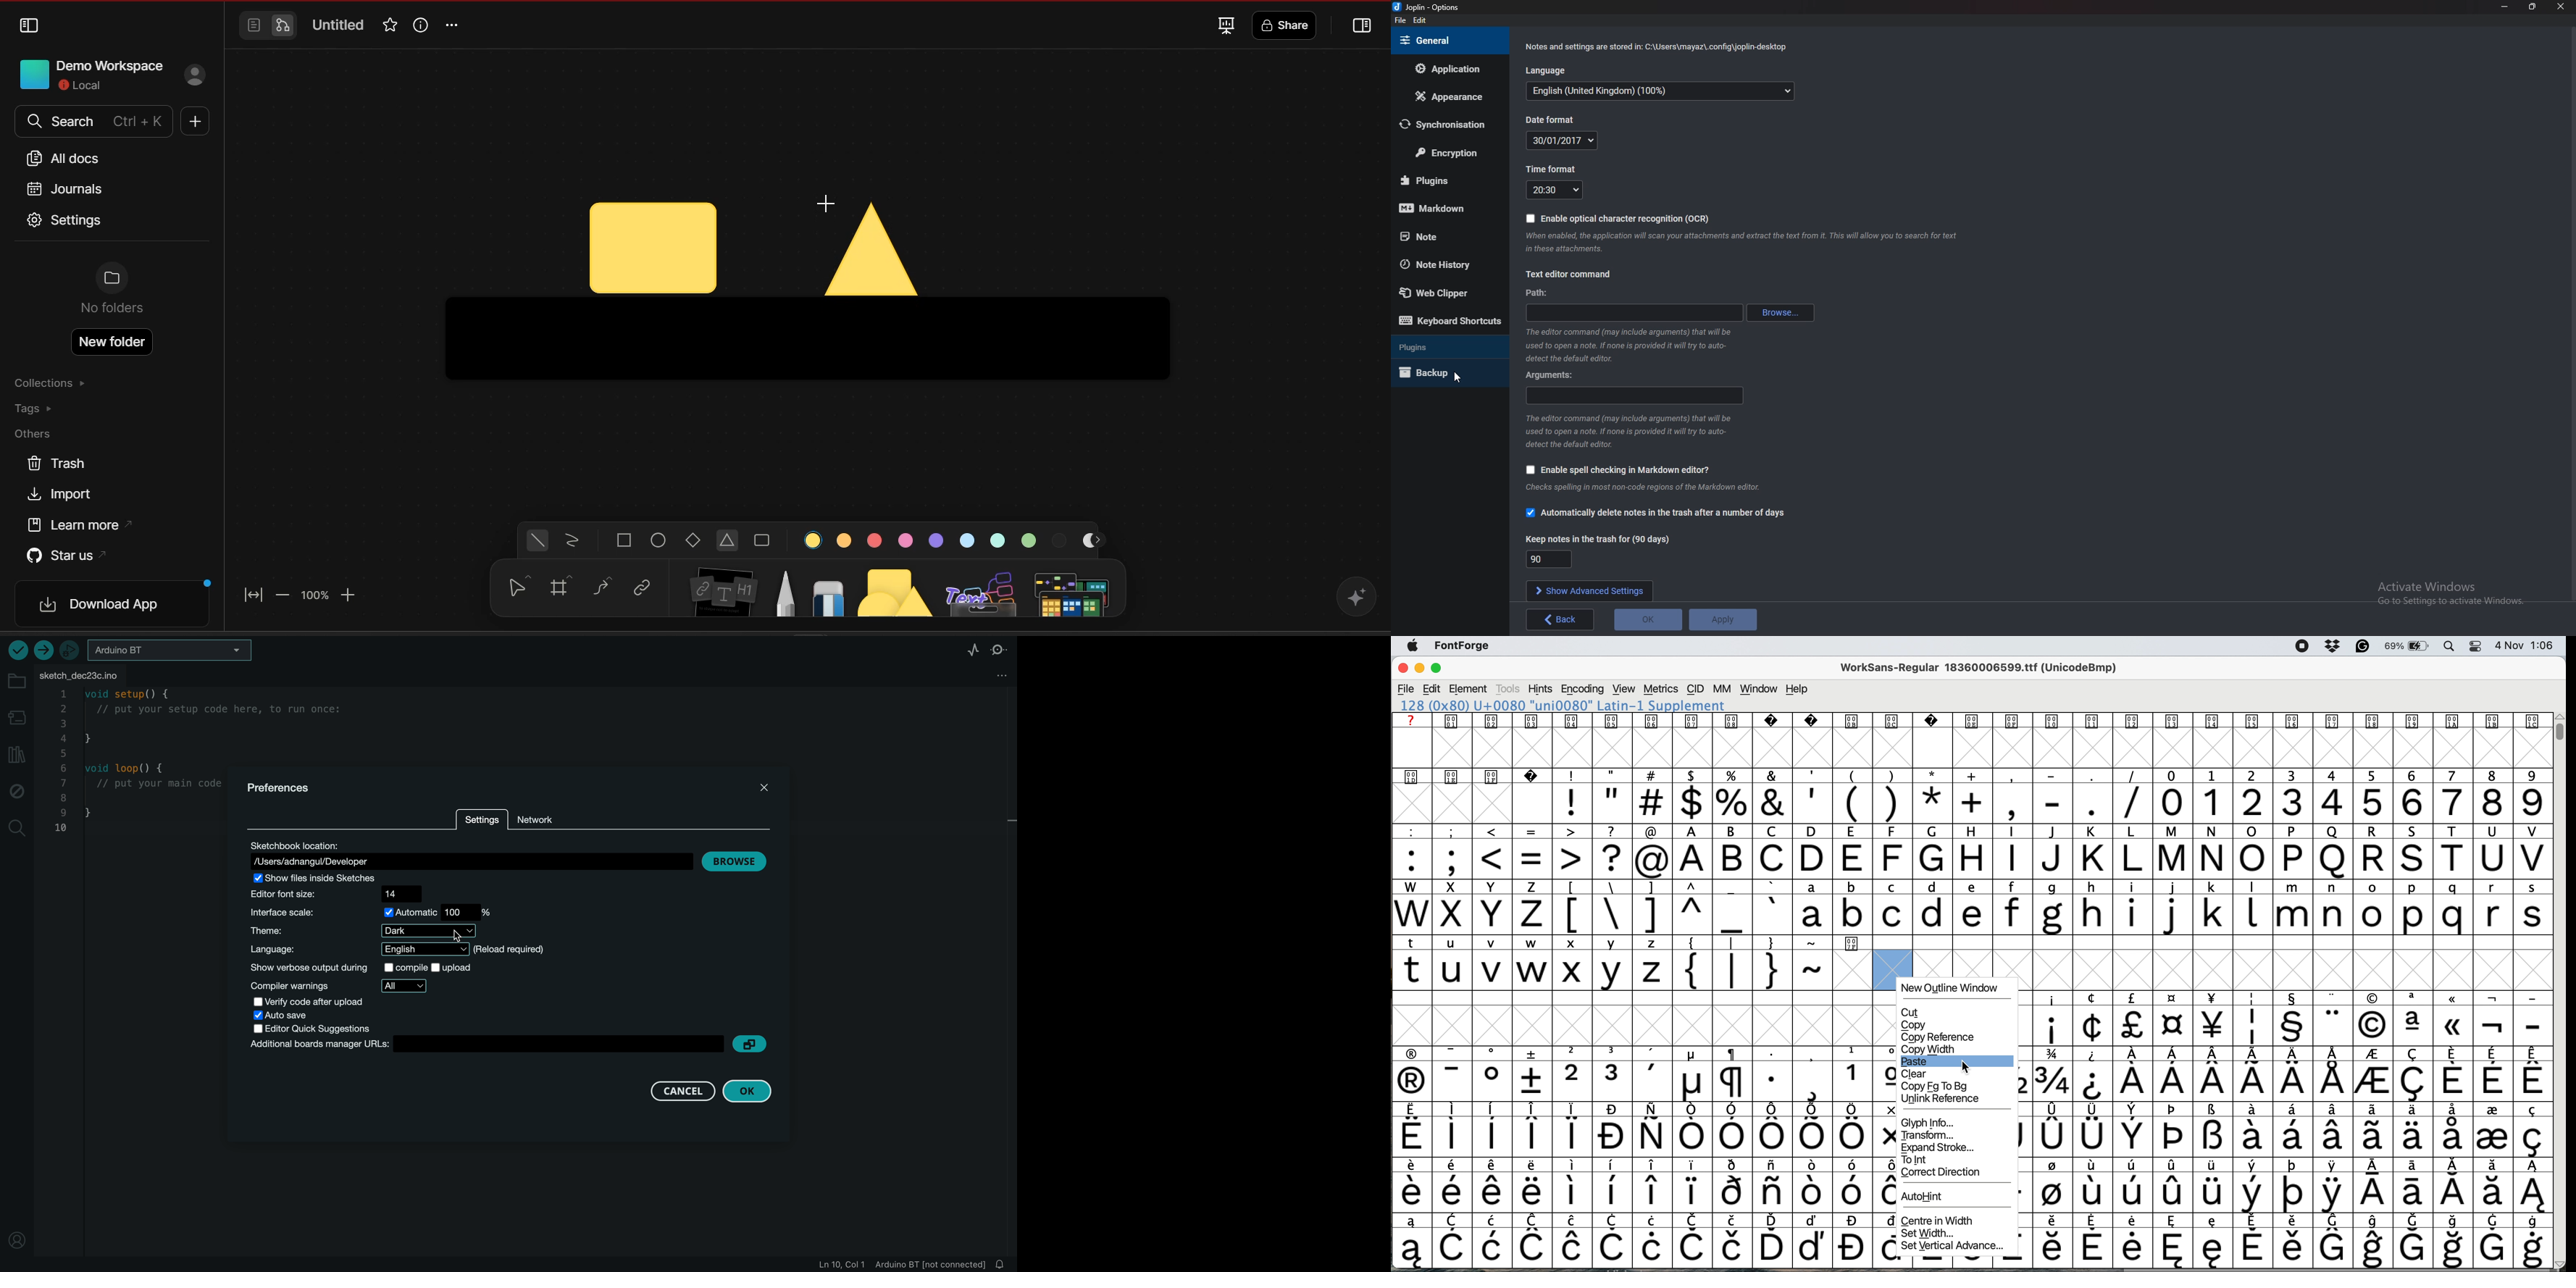 The height and width of the screenshot is (1288, 2576). I want to click on cid, so click(1695, 689).